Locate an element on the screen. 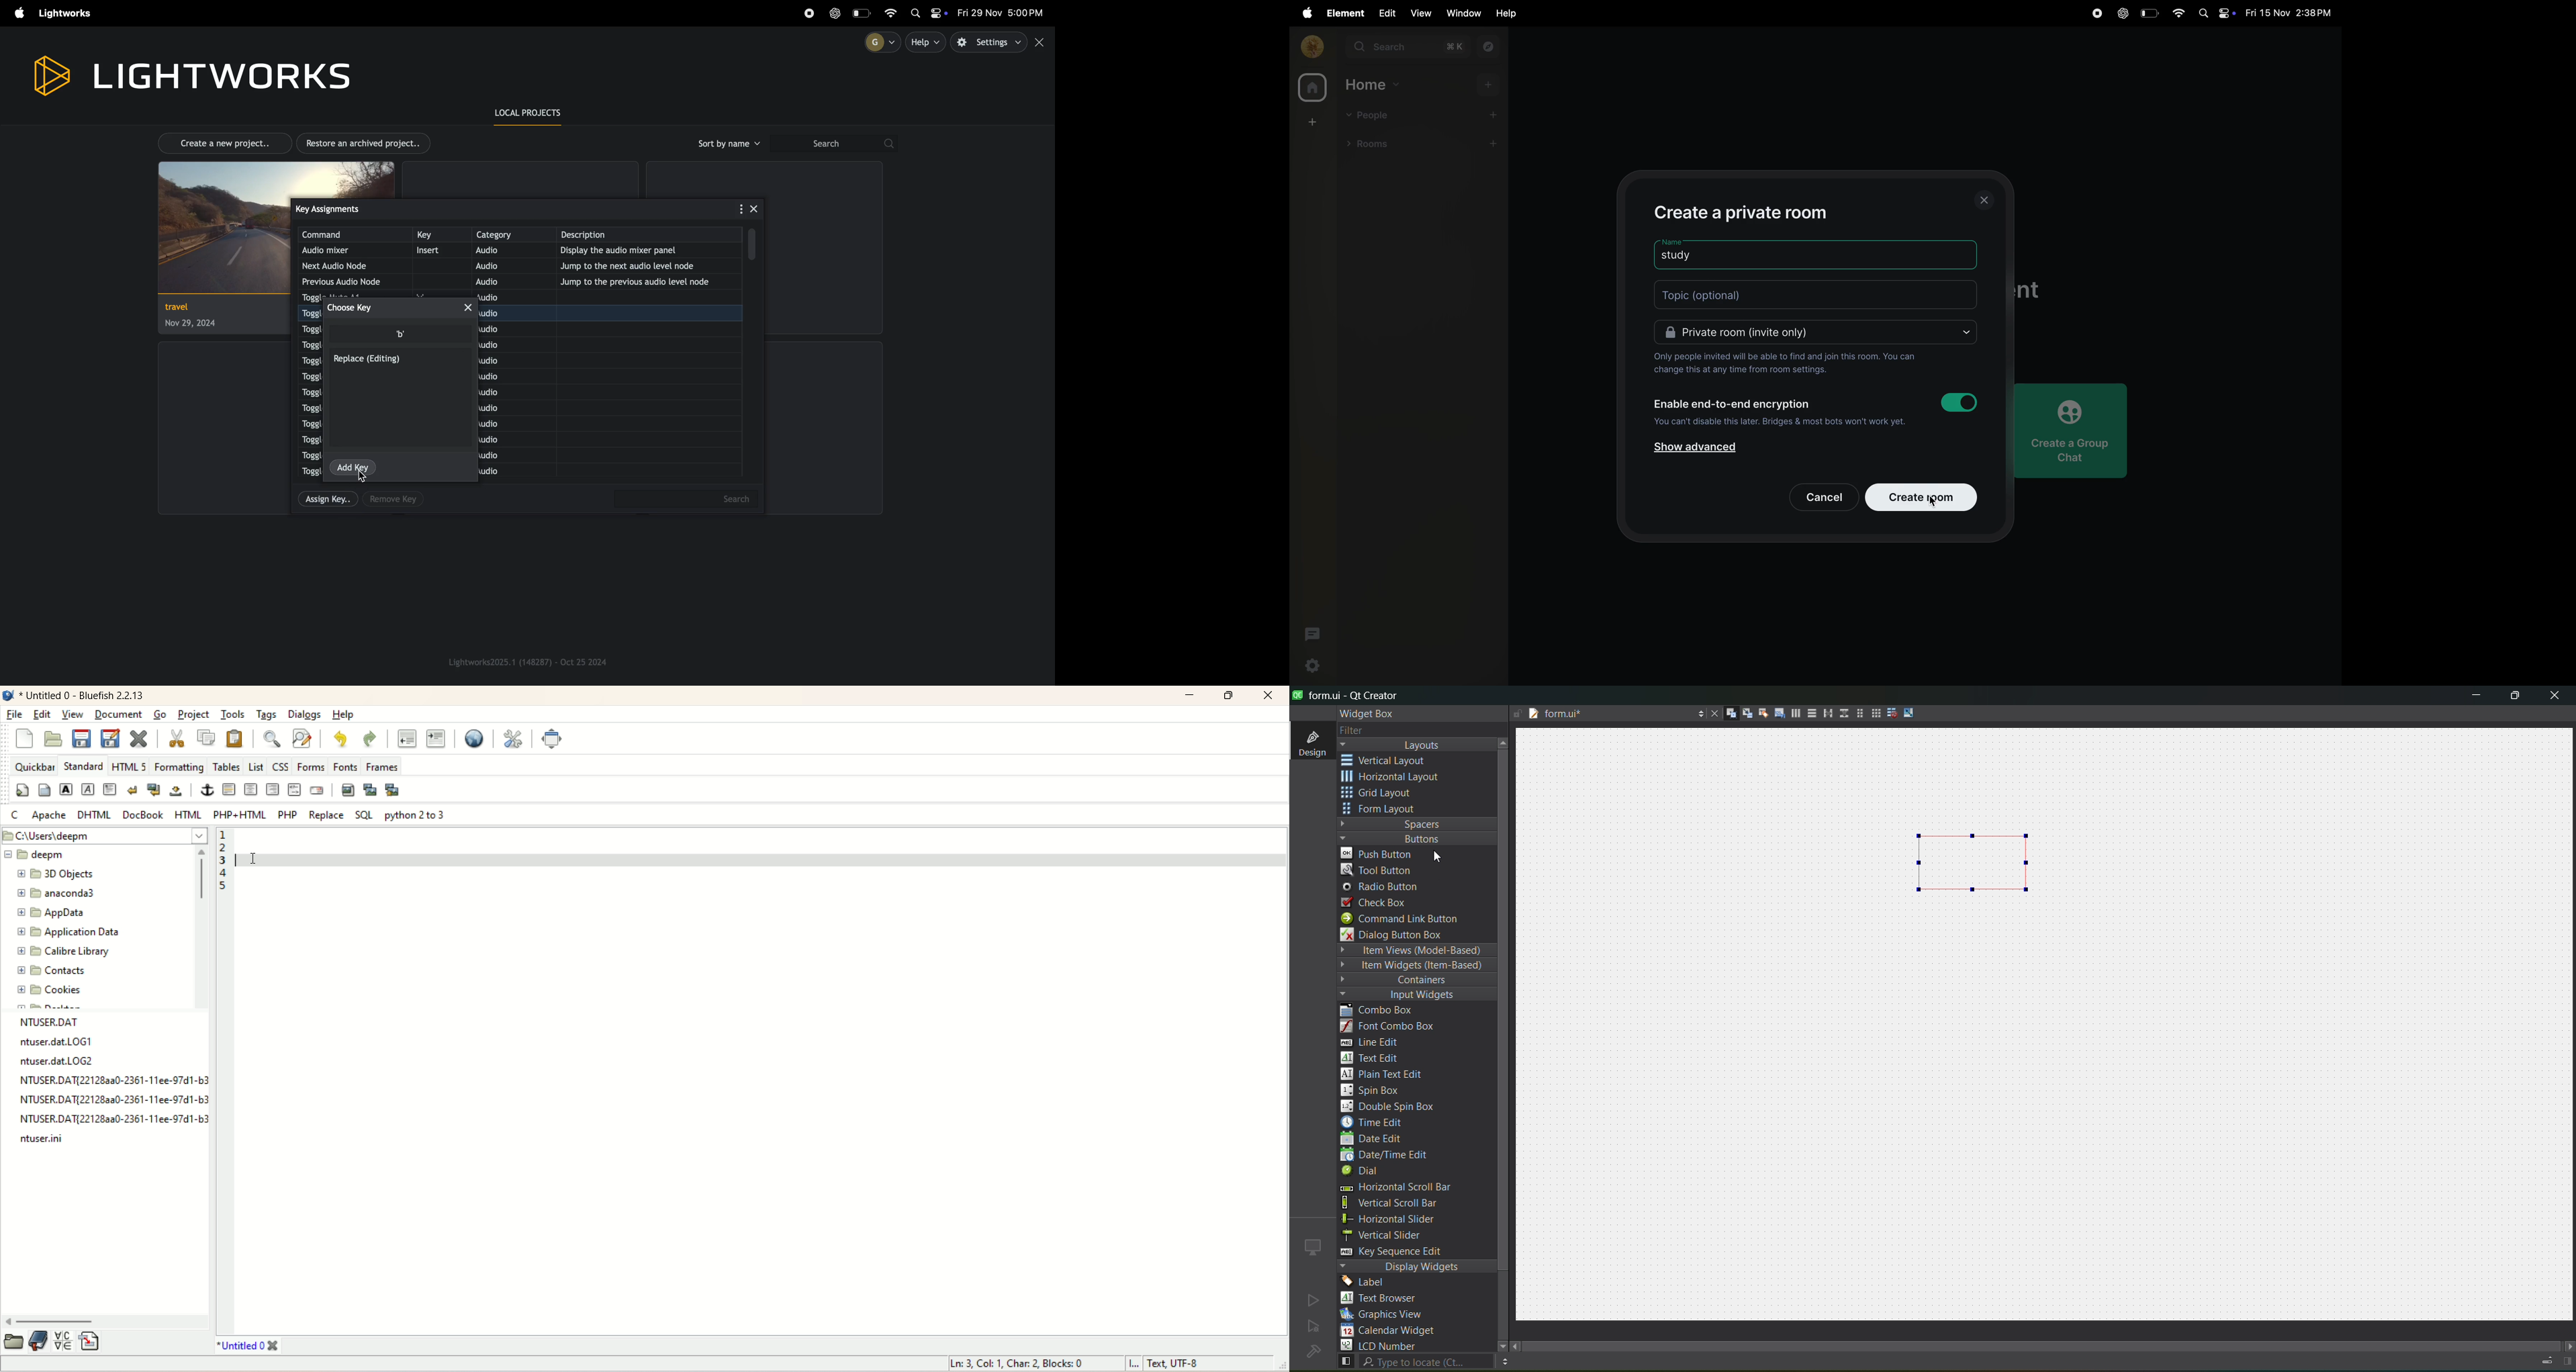 This screenshot has height=1372, width=2576. I is located at coordinates (1130, 1363).